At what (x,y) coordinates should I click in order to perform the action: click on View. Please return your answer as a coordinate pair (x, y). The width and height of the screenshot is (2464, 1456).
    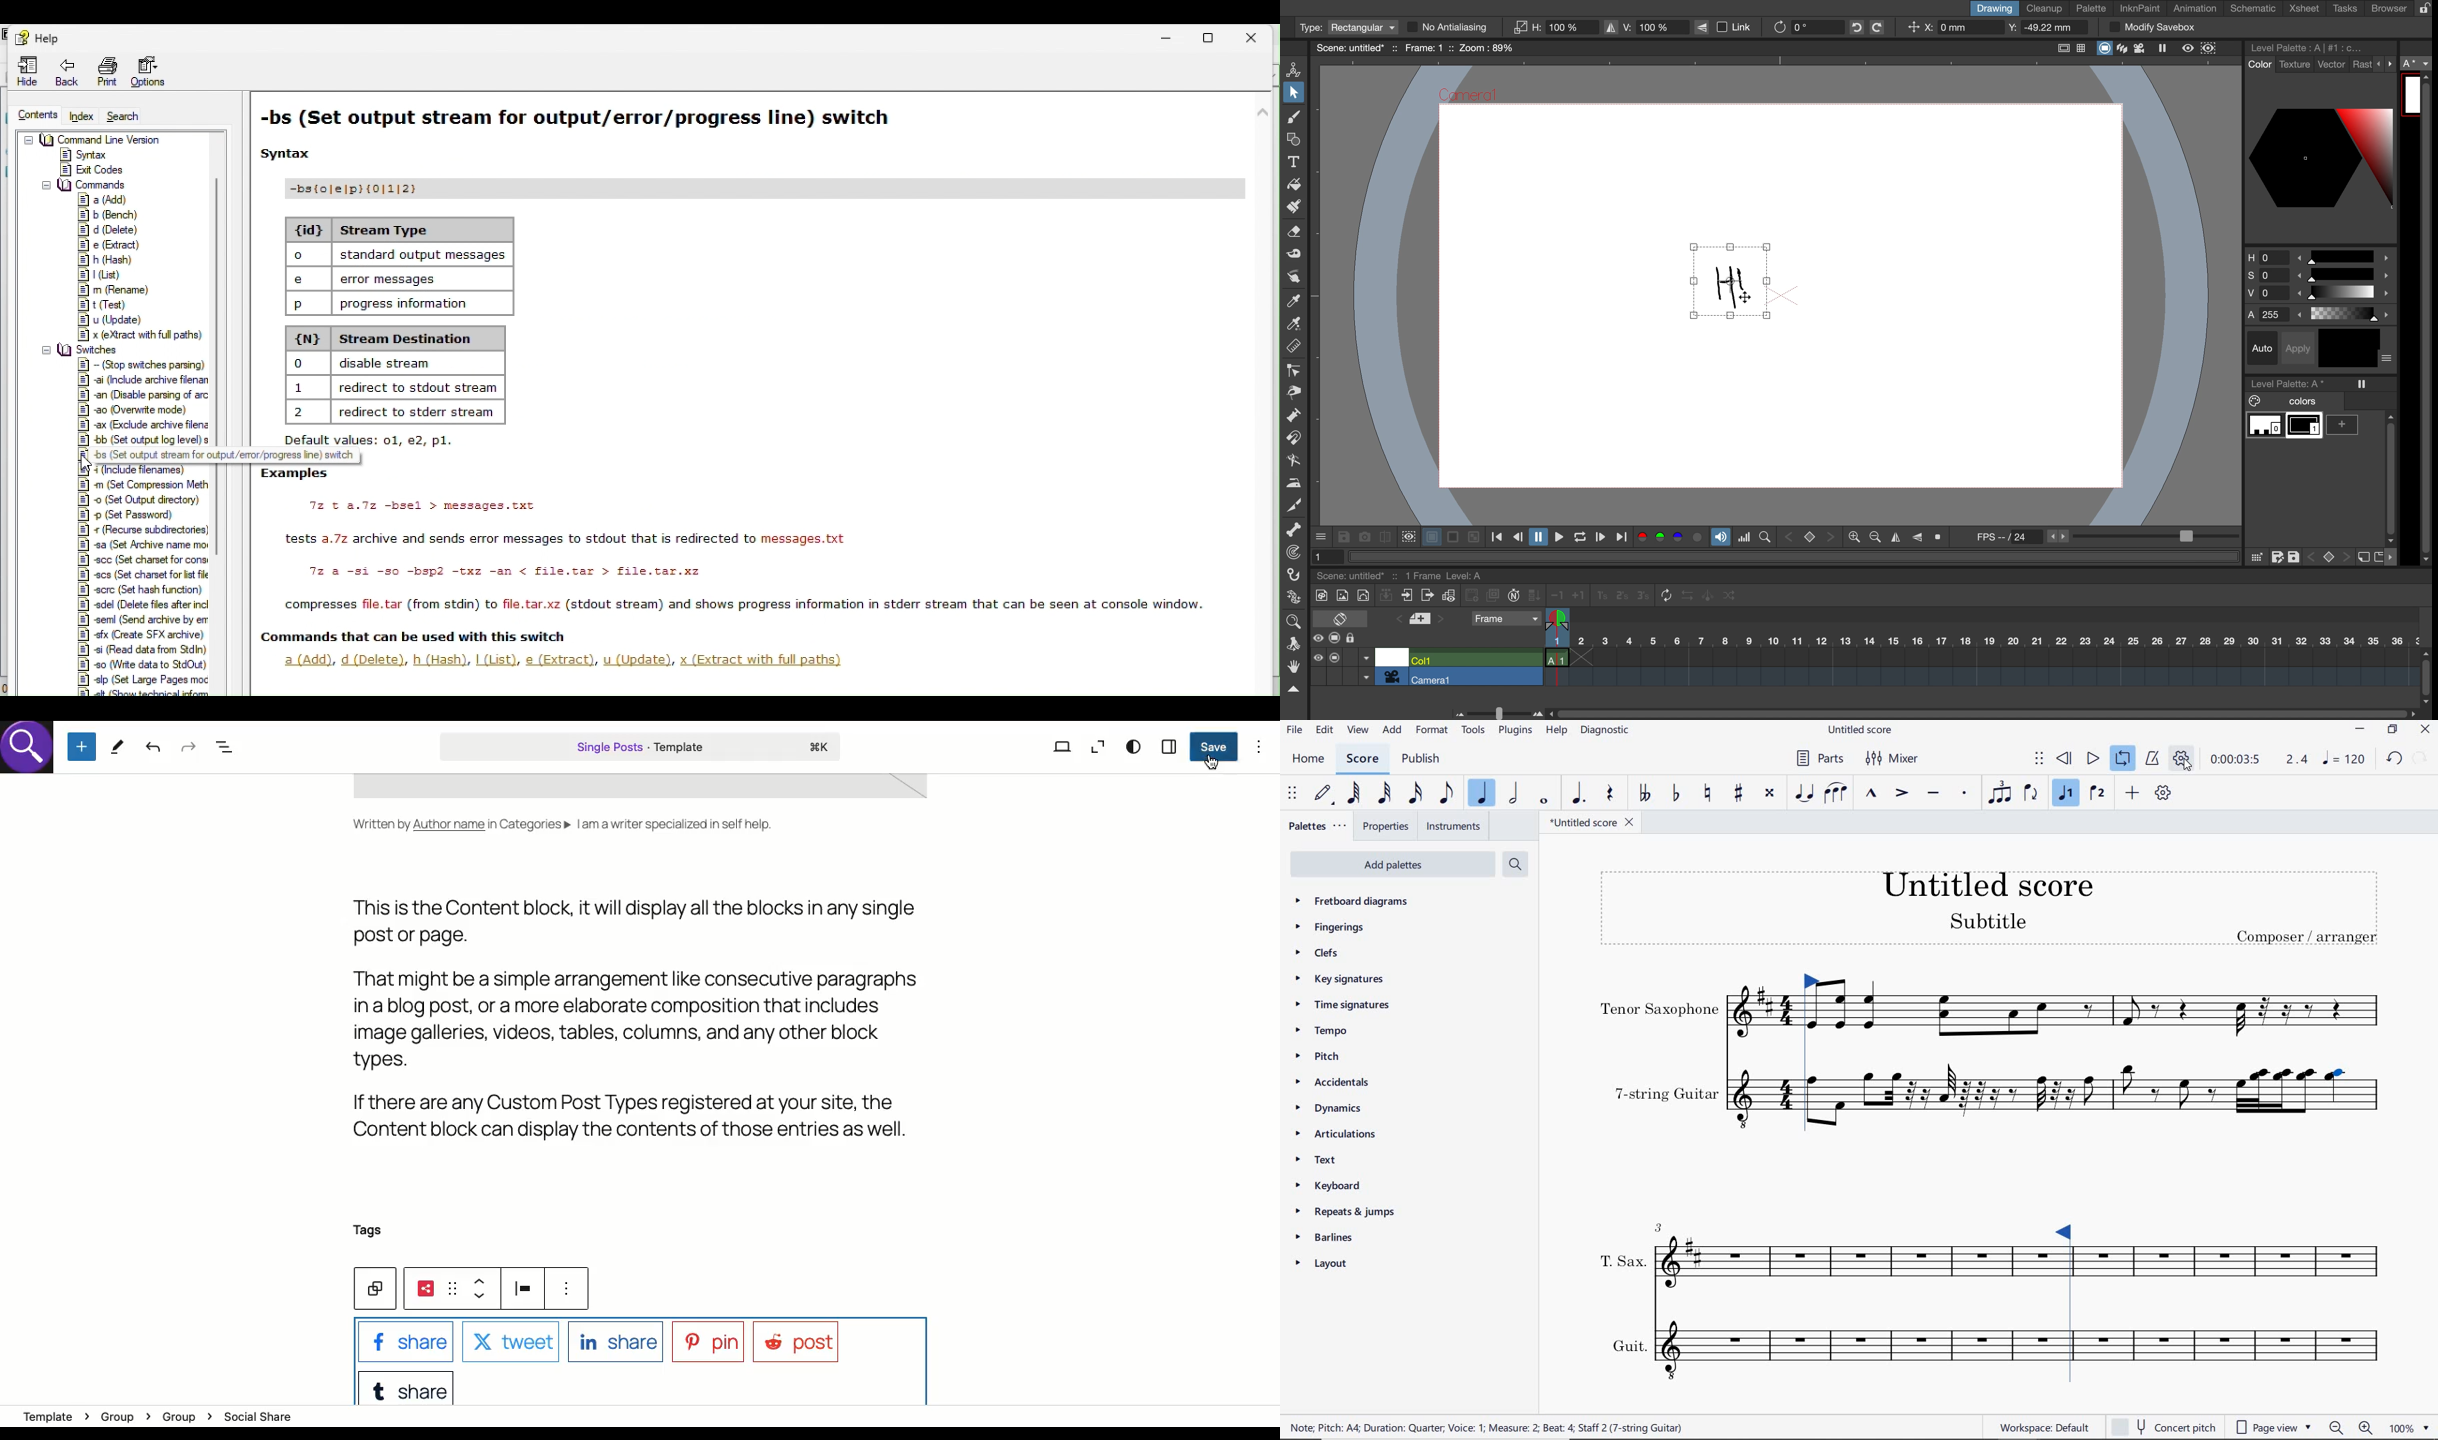
    Looking at the image, I should click on (1062, 746).